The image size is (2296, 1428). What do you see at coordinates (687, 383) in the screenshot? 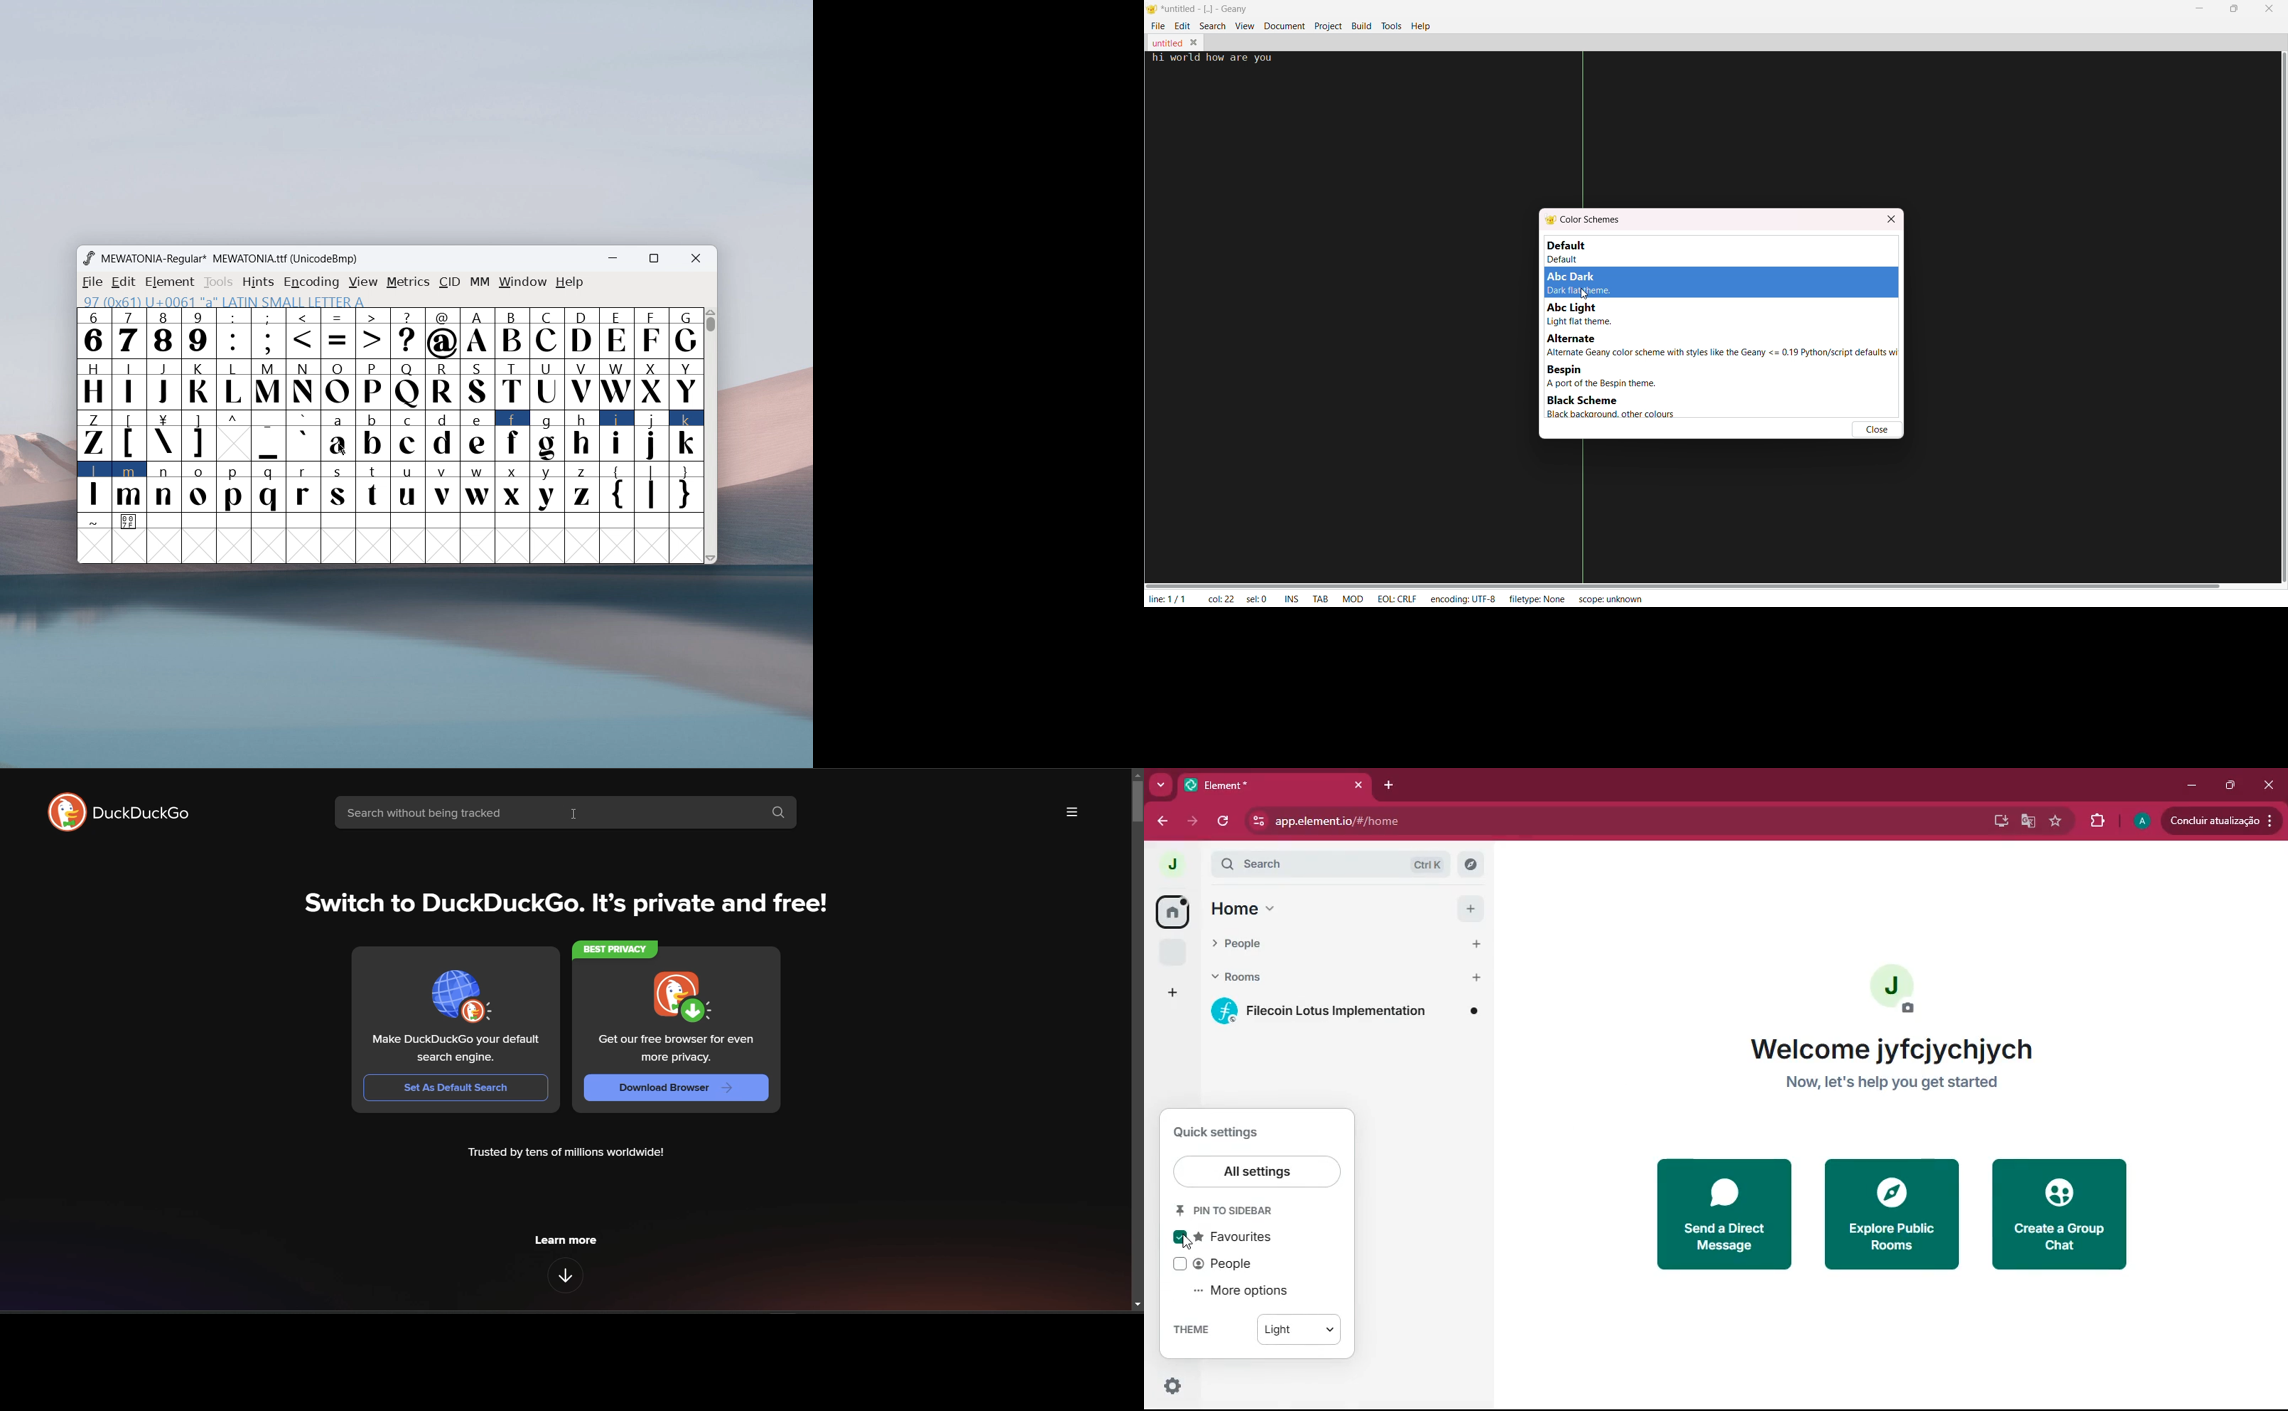
I see `Y` at bounding box center [687, 383].